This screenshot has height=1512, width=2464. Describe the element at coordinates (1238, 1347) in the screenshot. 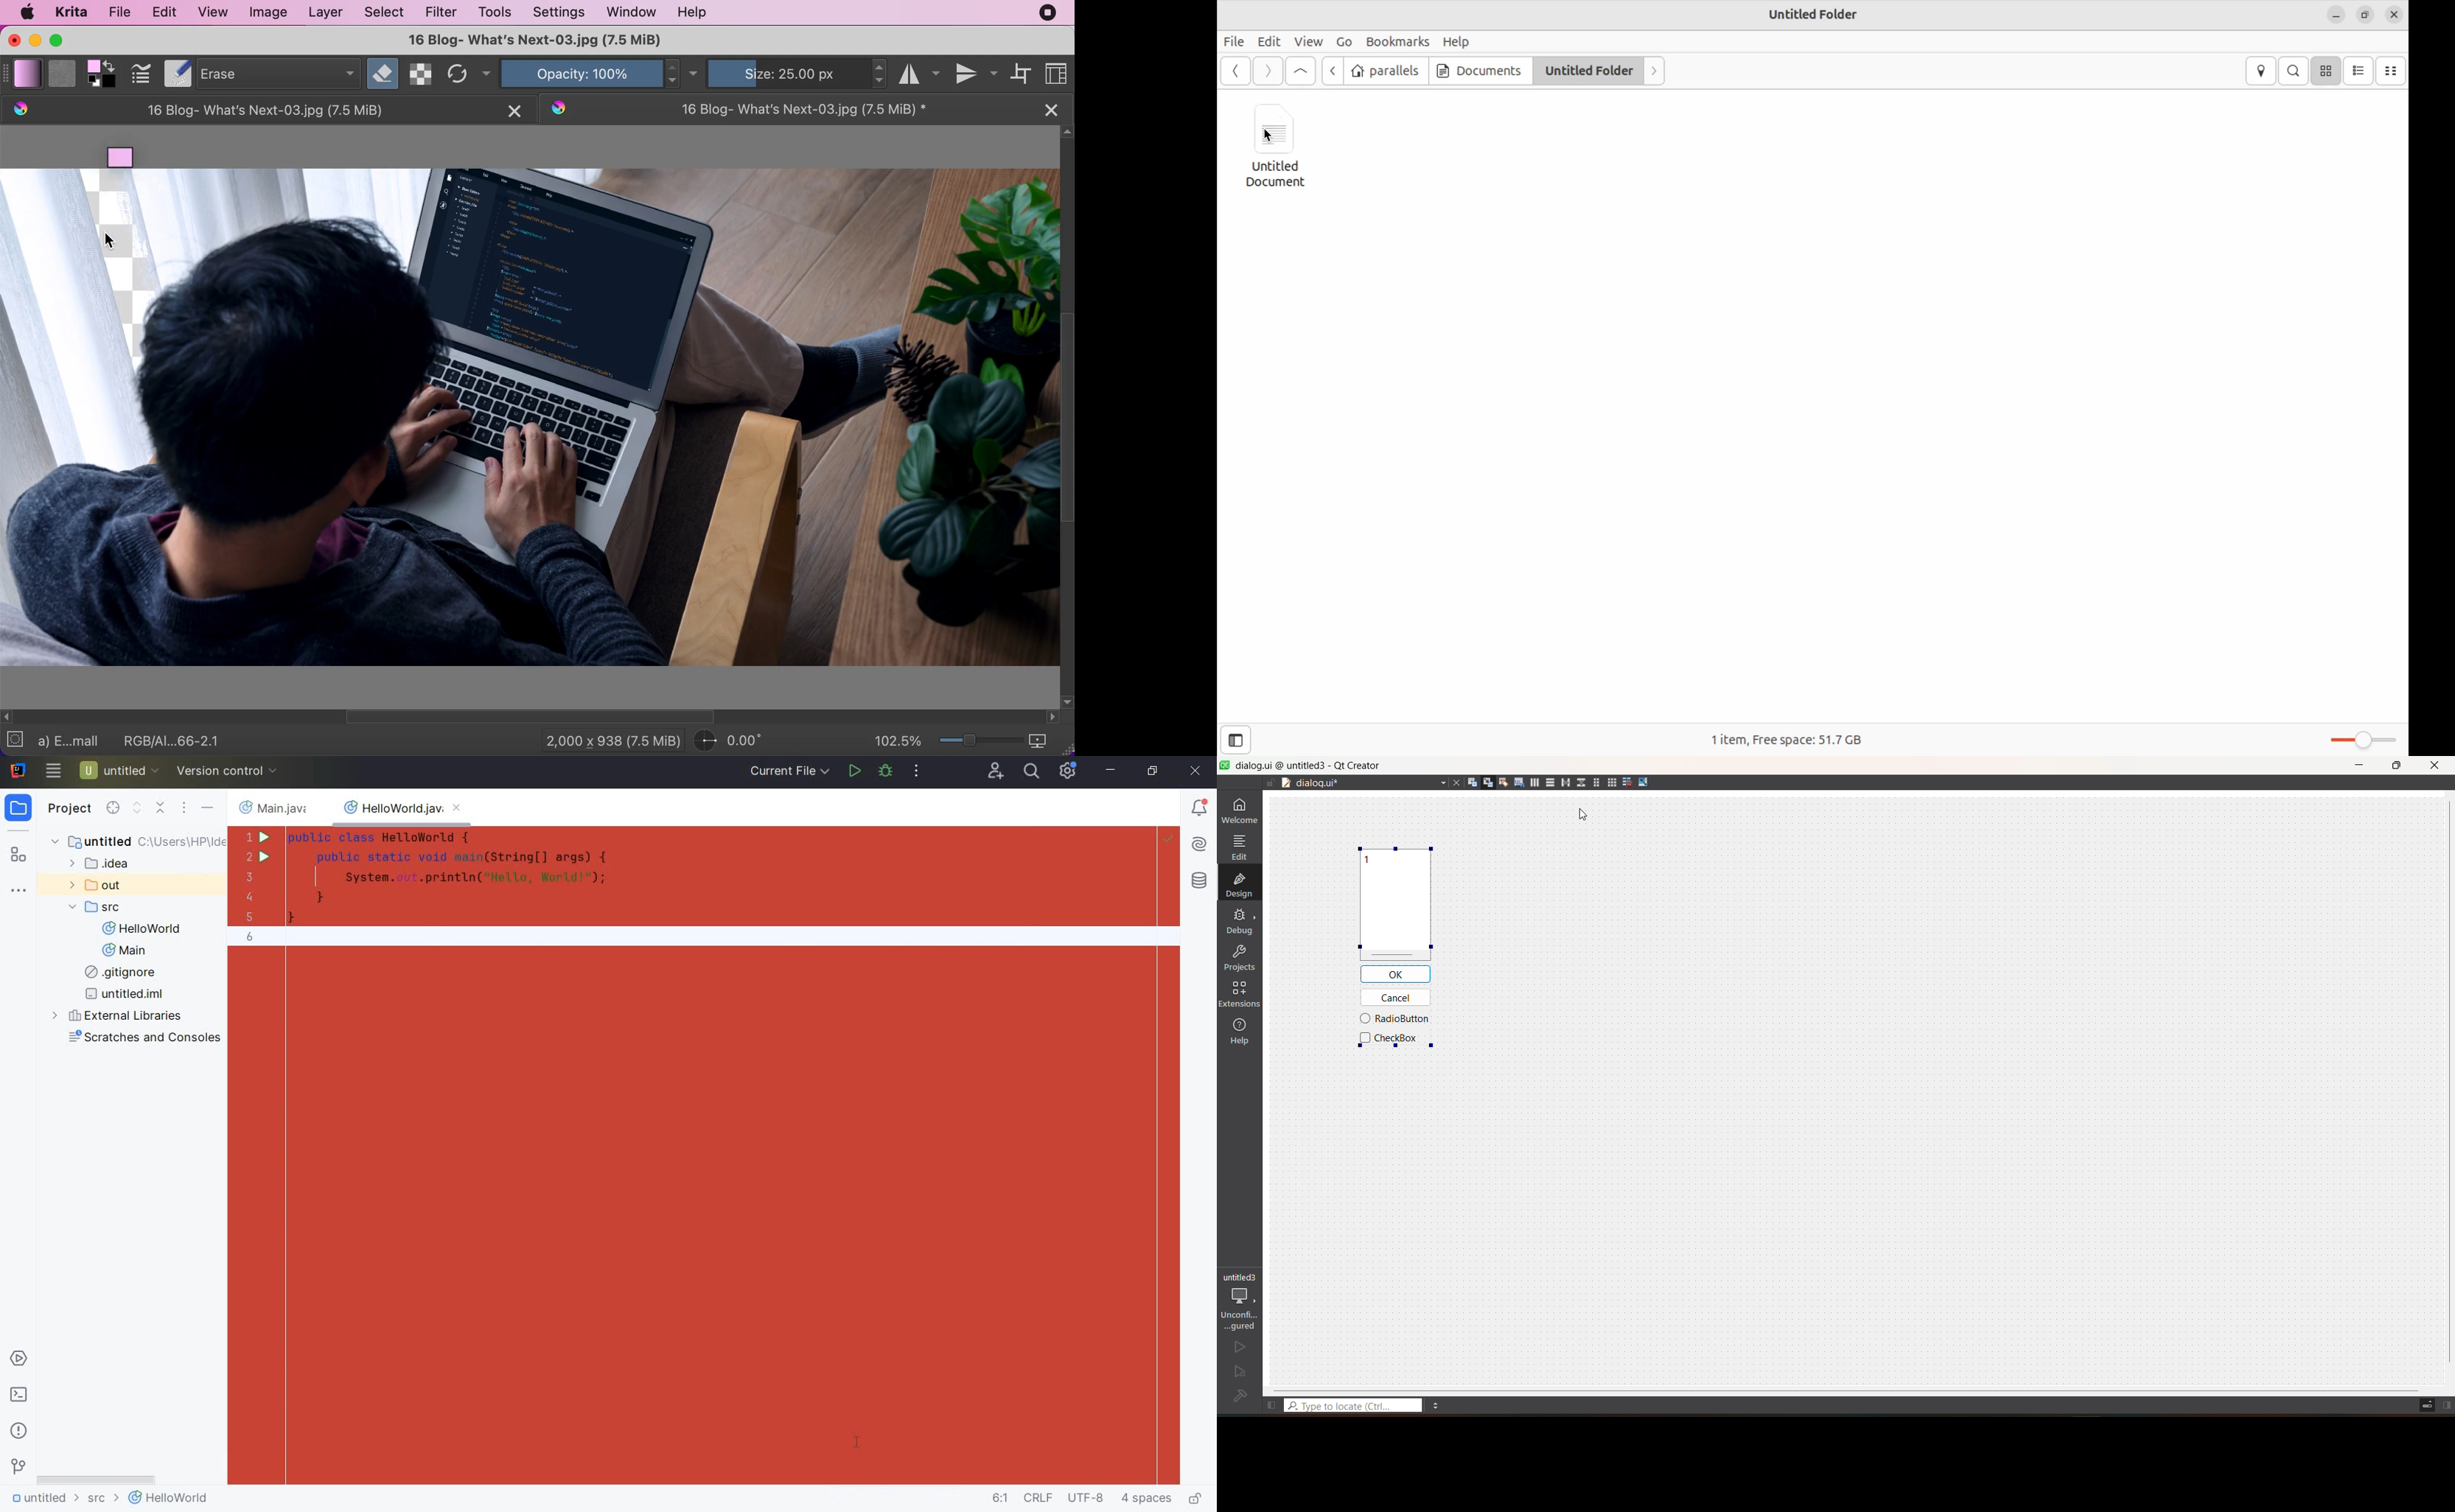

I see `run file` at that location.